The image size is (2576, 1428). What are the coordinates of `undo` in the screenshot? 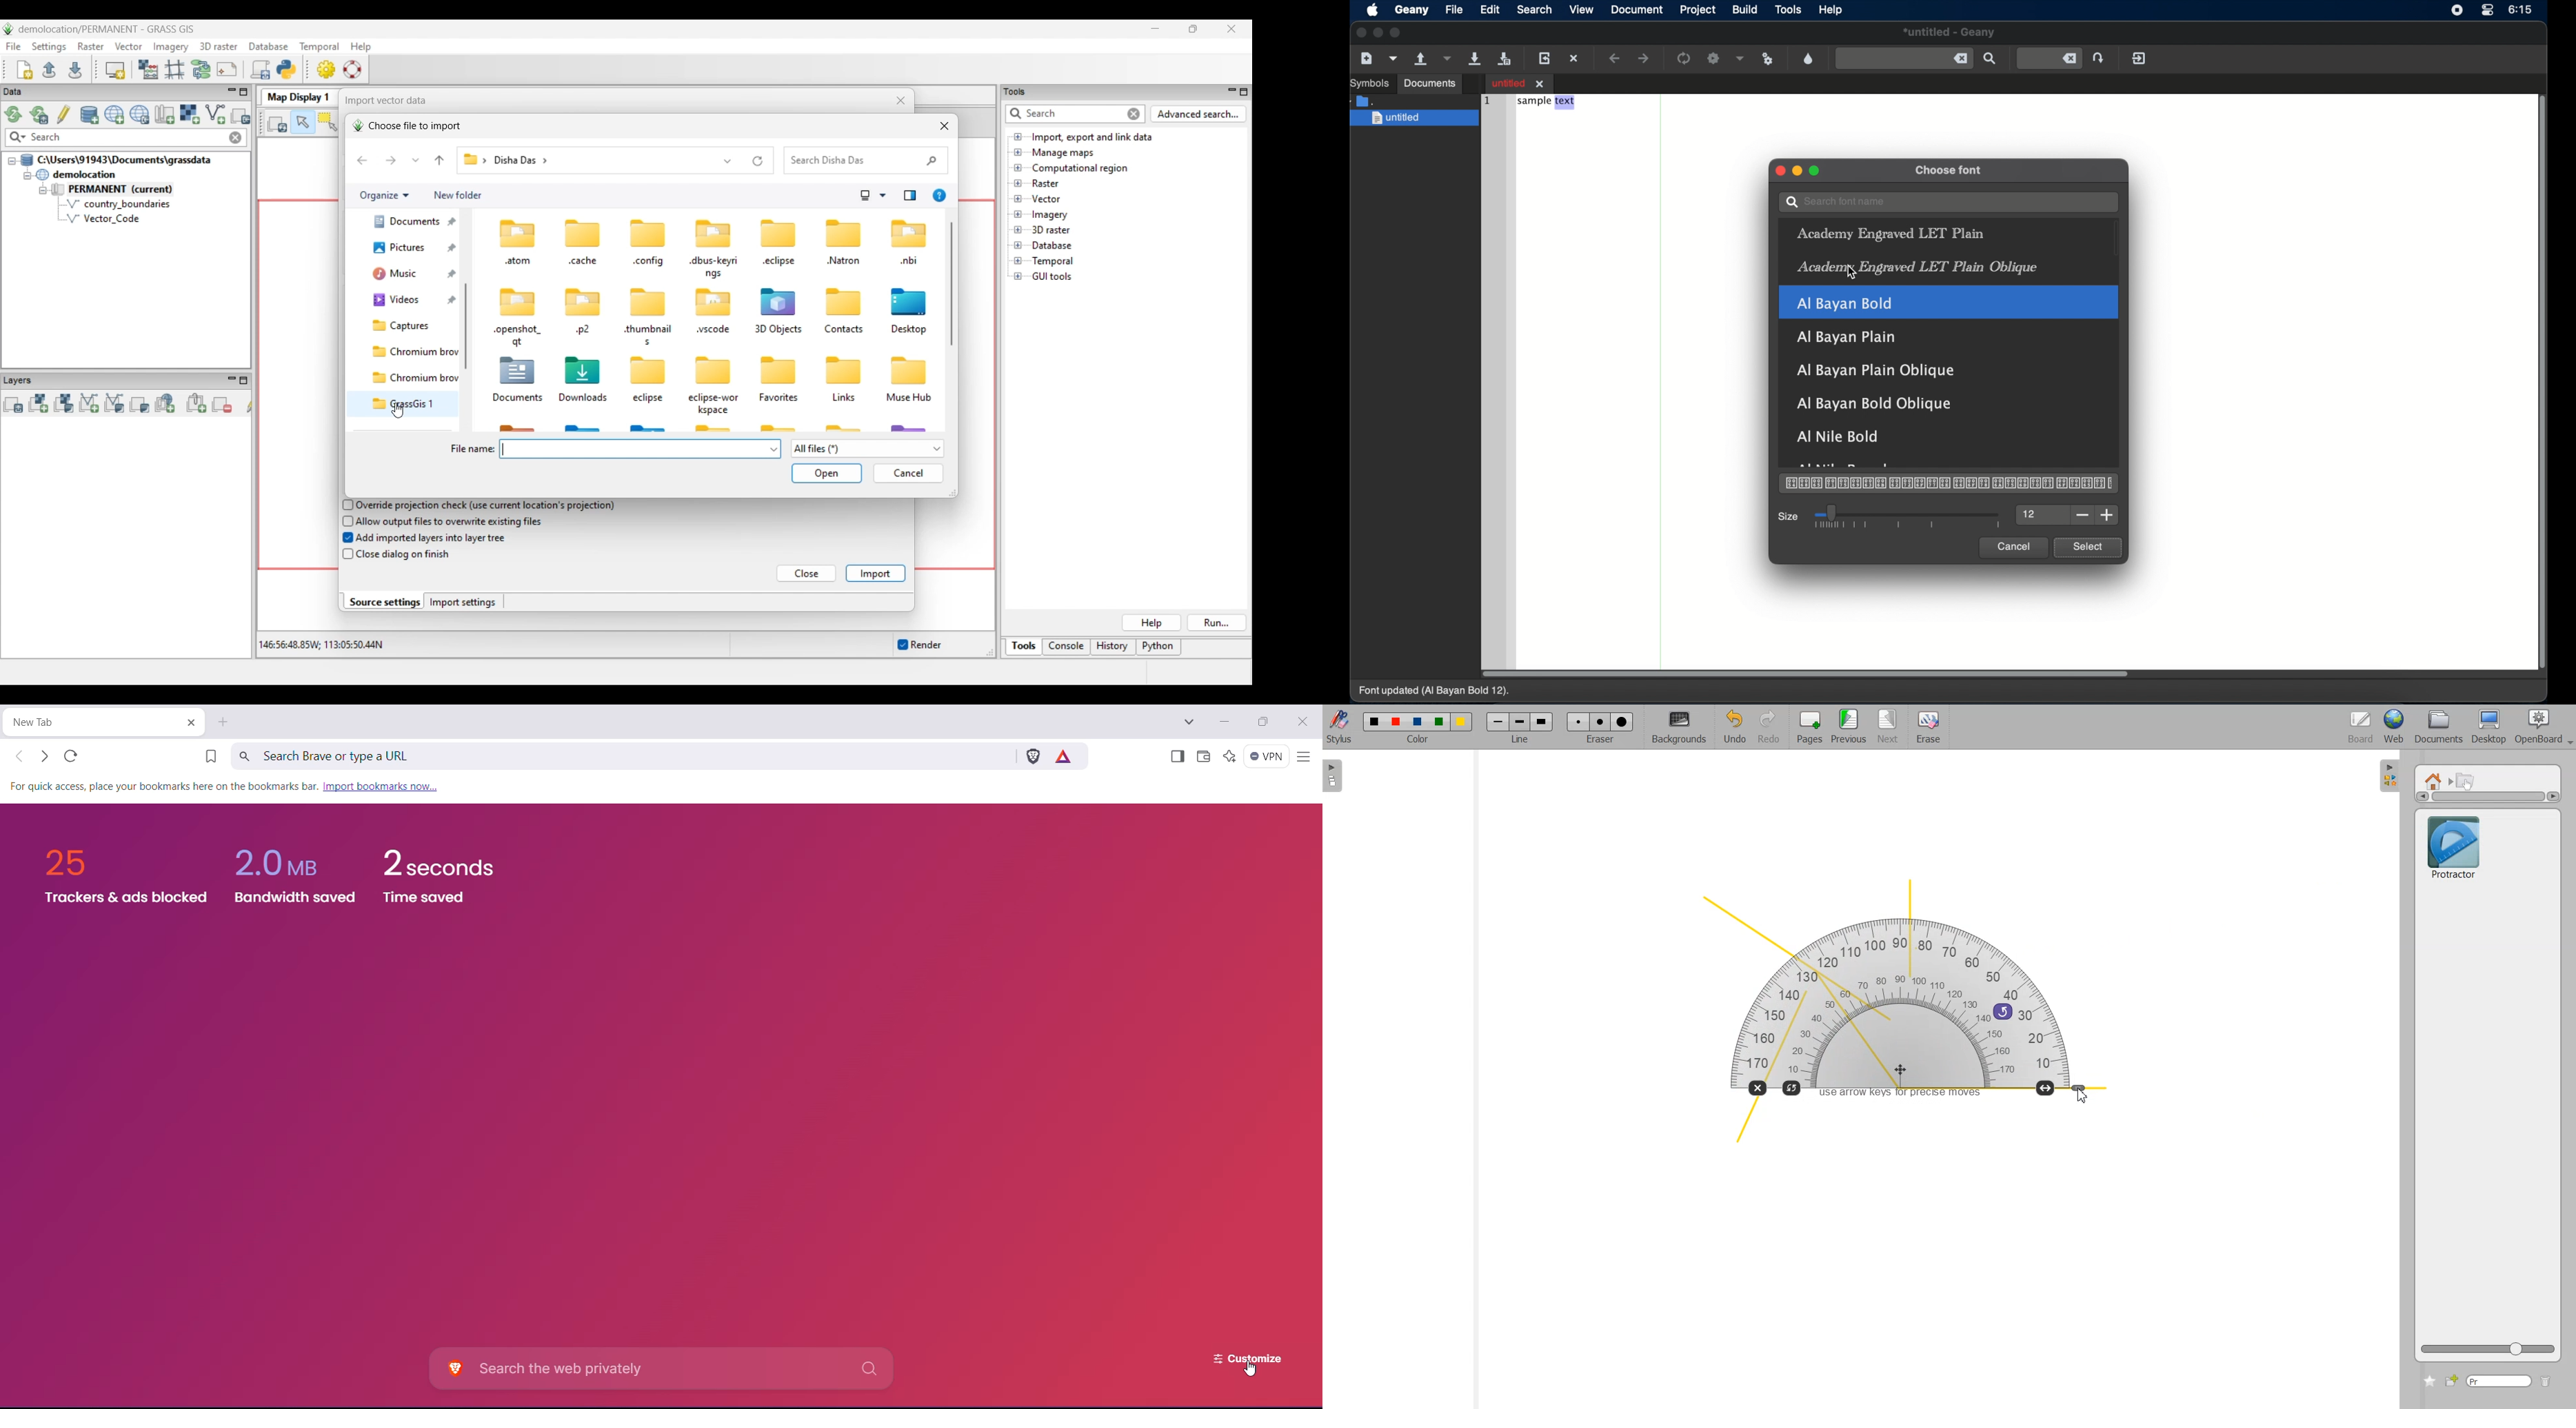 It's located at (2003, 1010).